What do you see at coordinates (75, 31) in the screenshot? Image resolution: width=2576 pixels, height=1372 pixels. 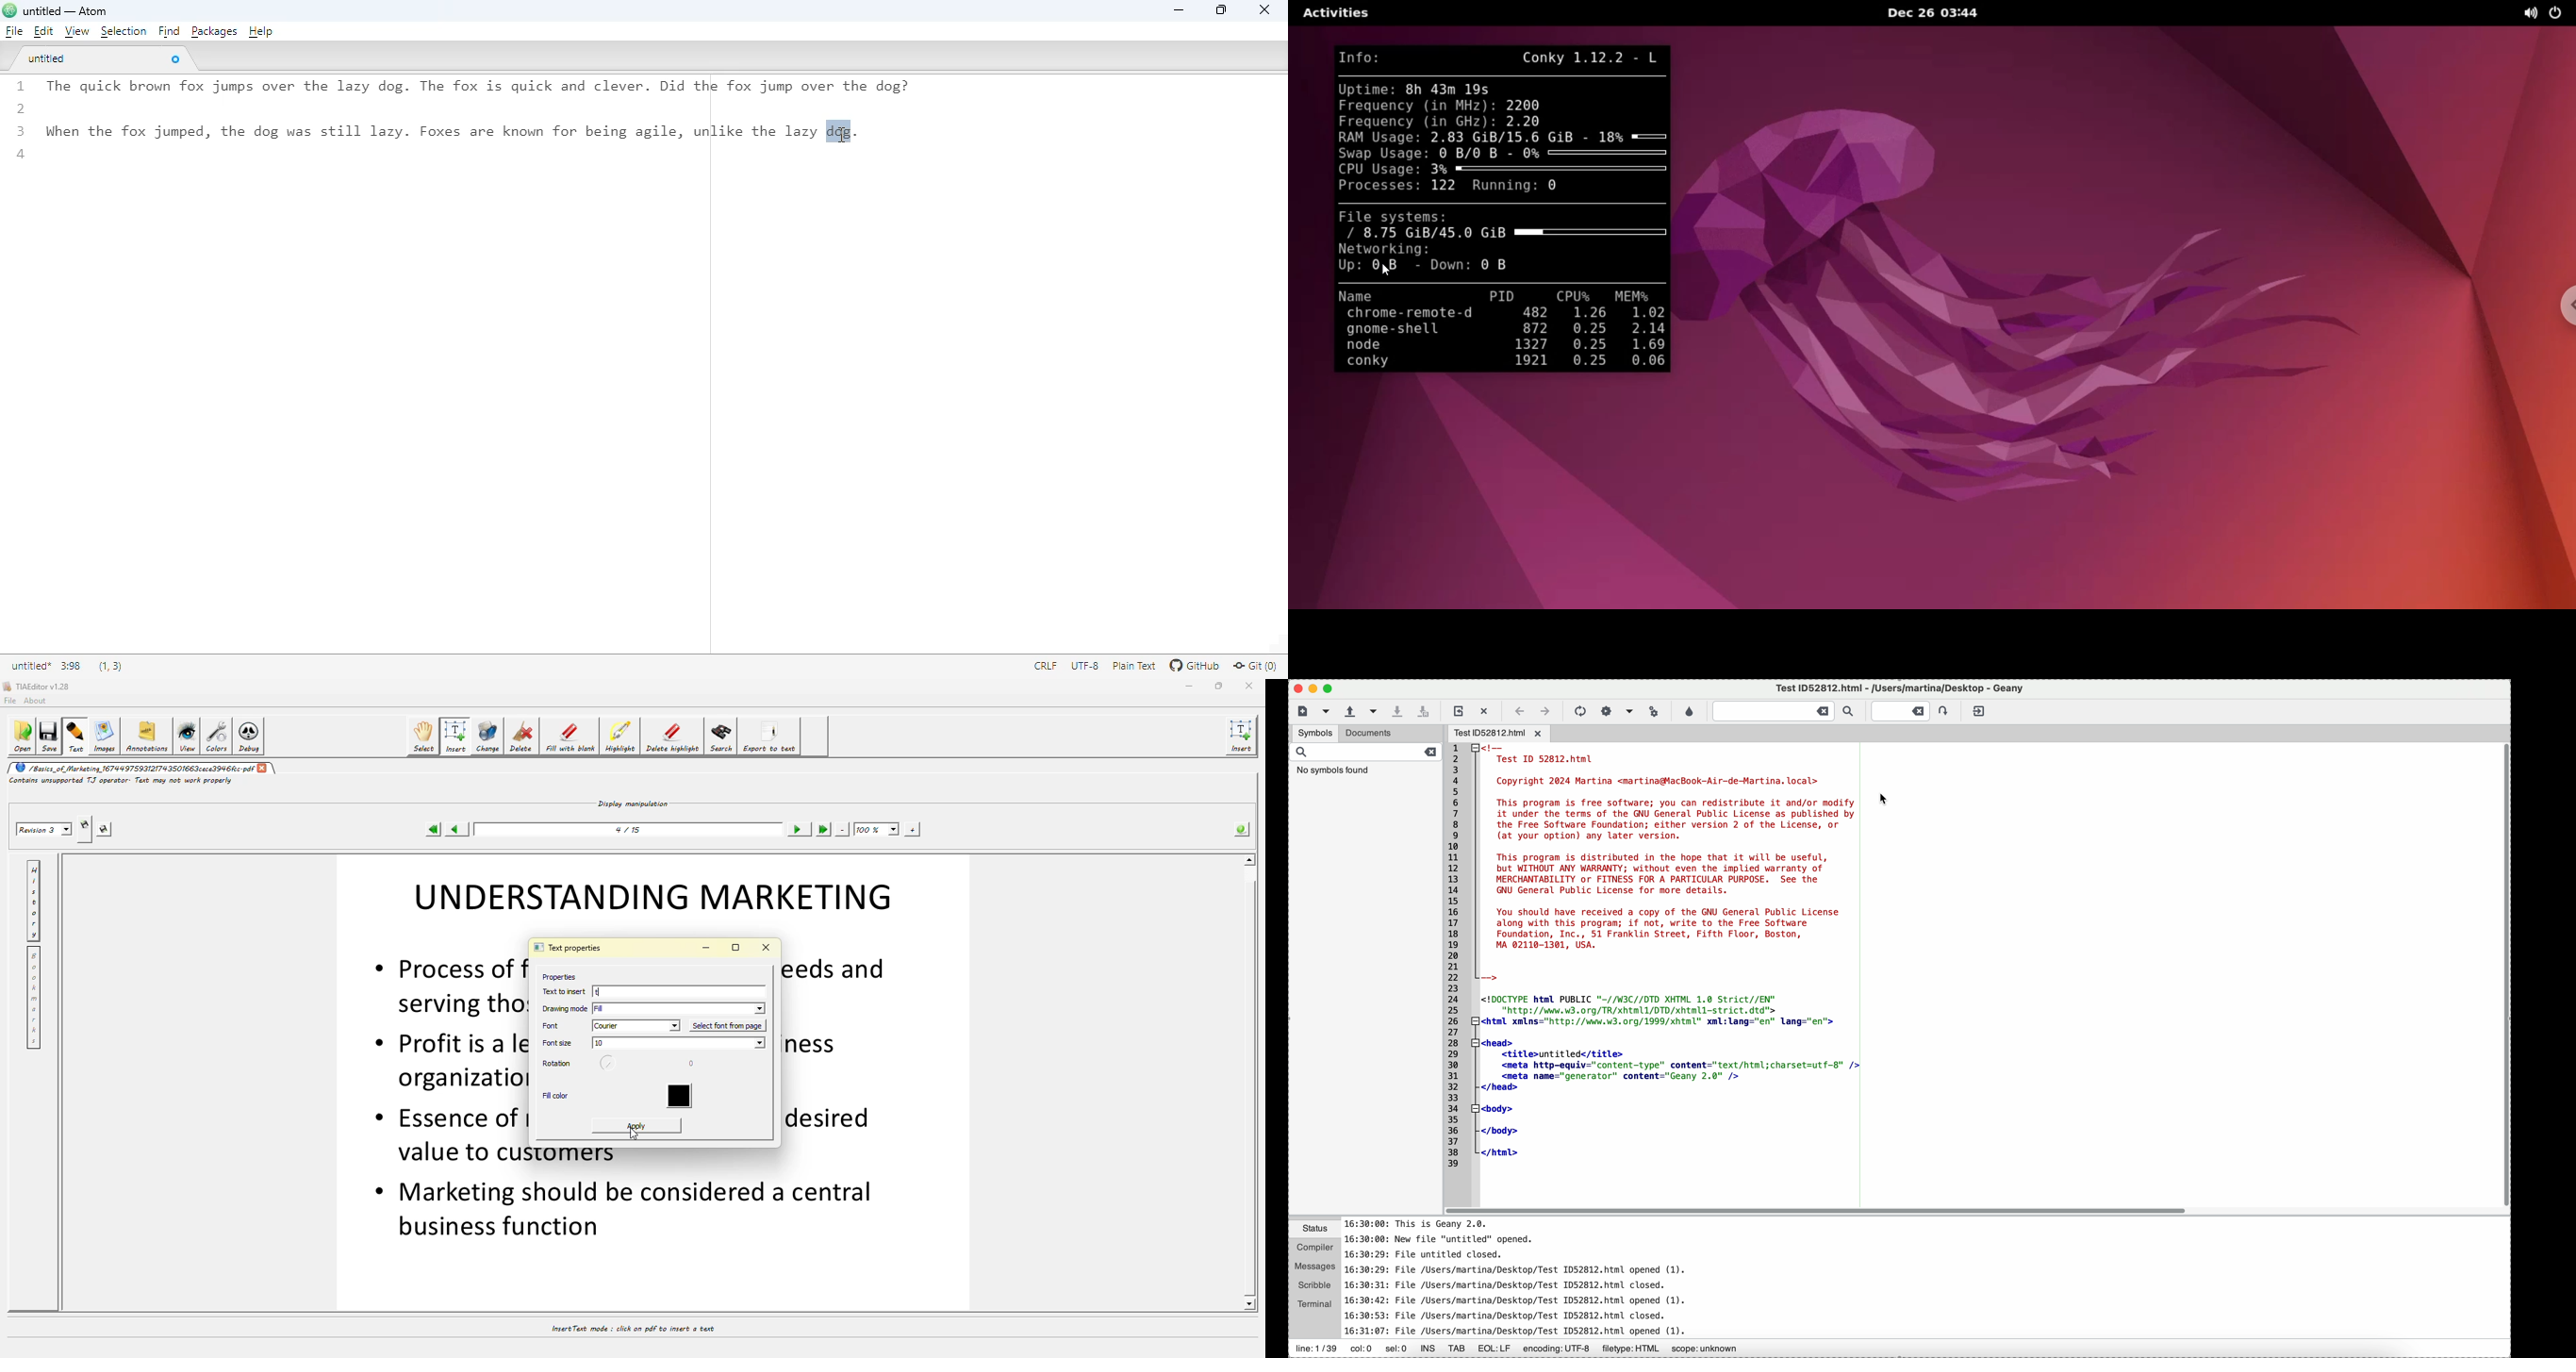 I see `view` at bounding box center [75, 31].